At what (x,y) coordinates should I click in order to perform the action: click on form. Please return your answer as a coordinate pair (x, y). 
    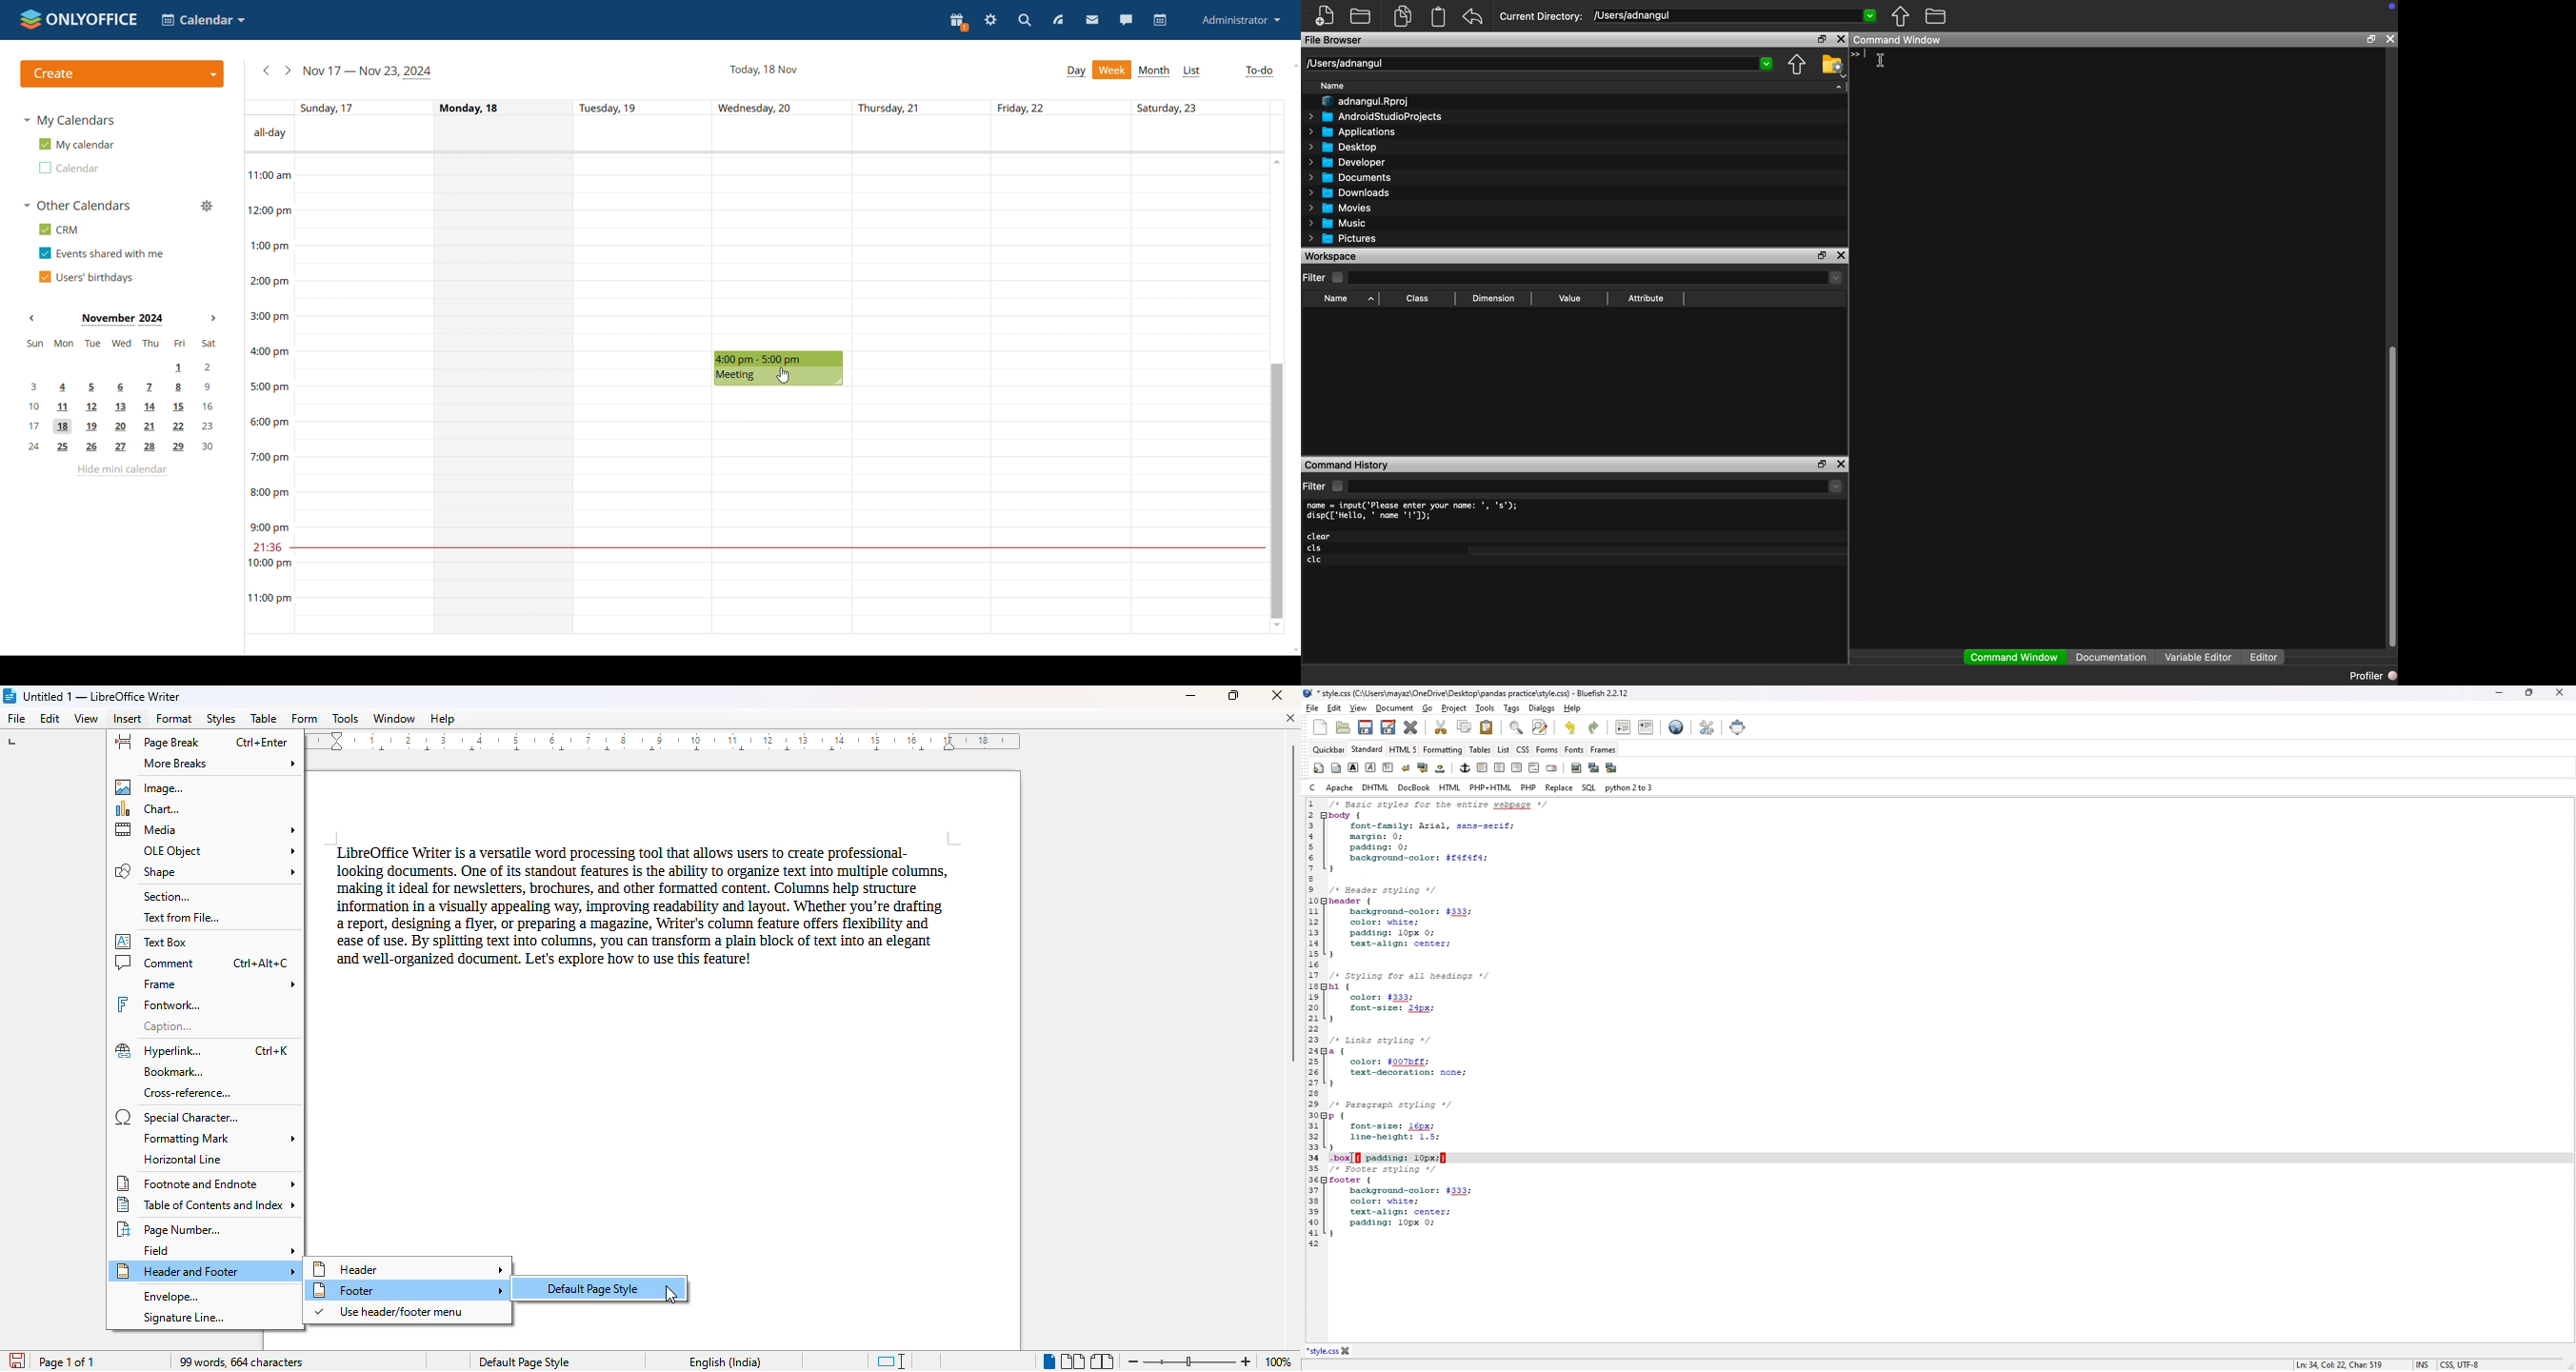
    Looking at the image, I should click on (304, 719).